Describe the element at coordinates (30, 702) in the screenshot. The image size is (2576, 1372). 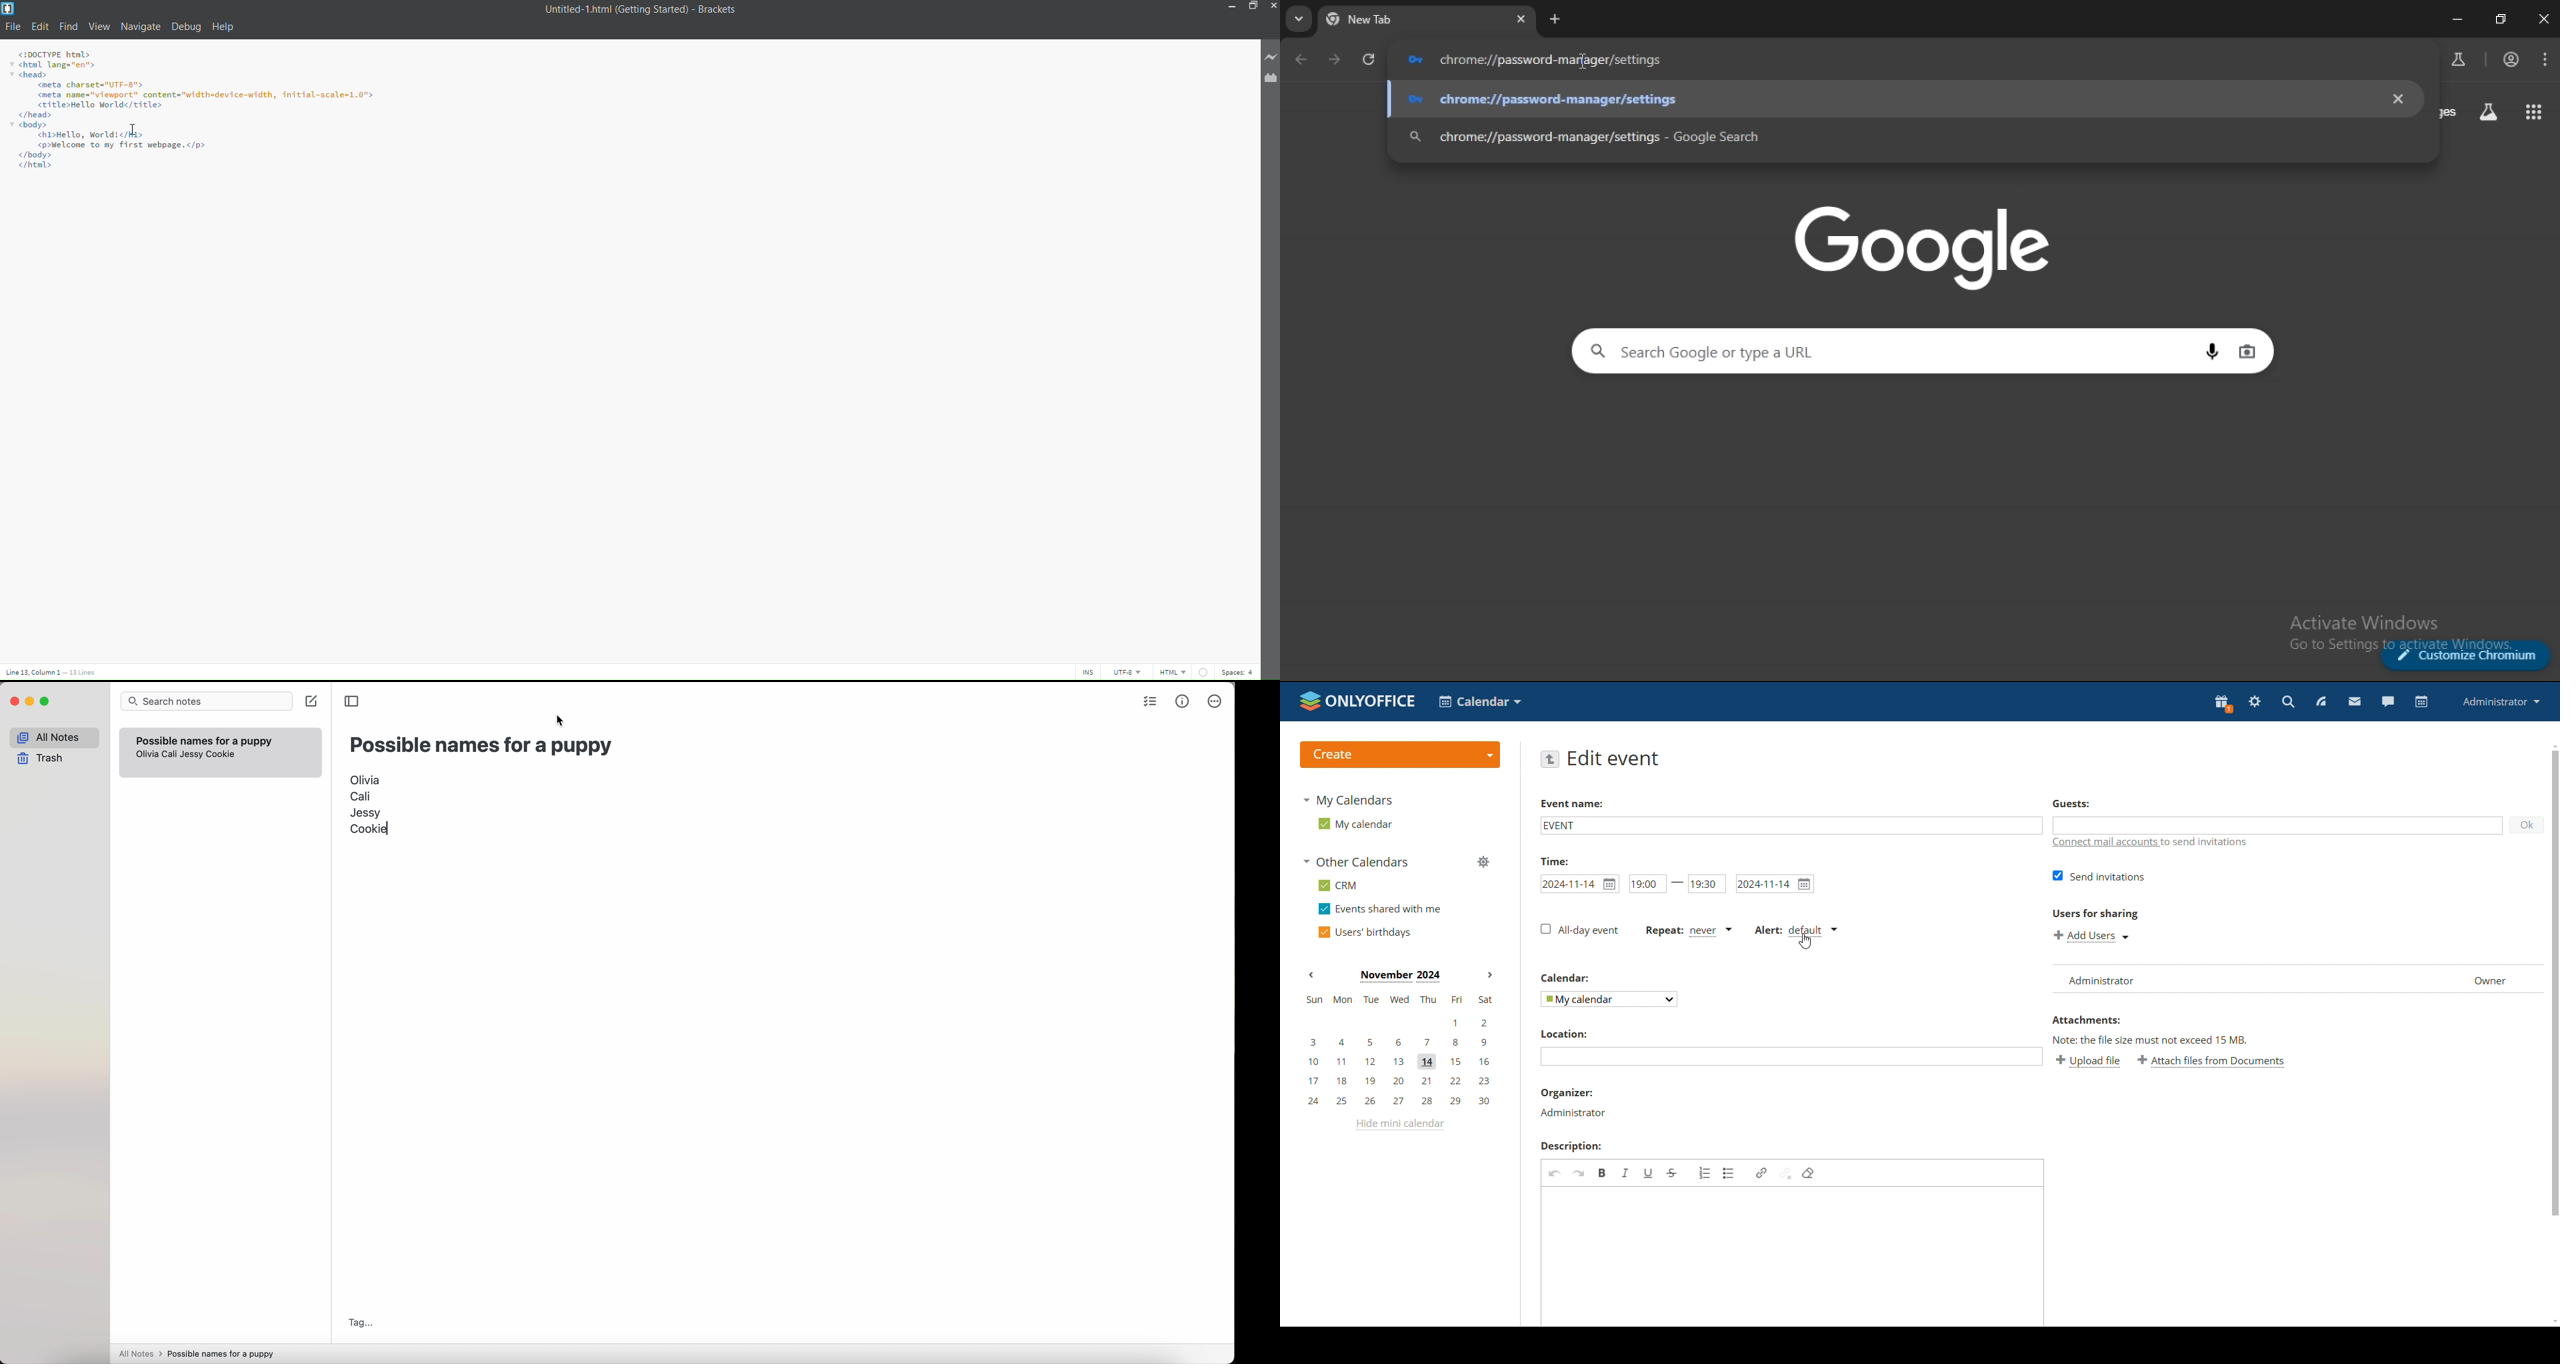
I see `minimize` at that location.